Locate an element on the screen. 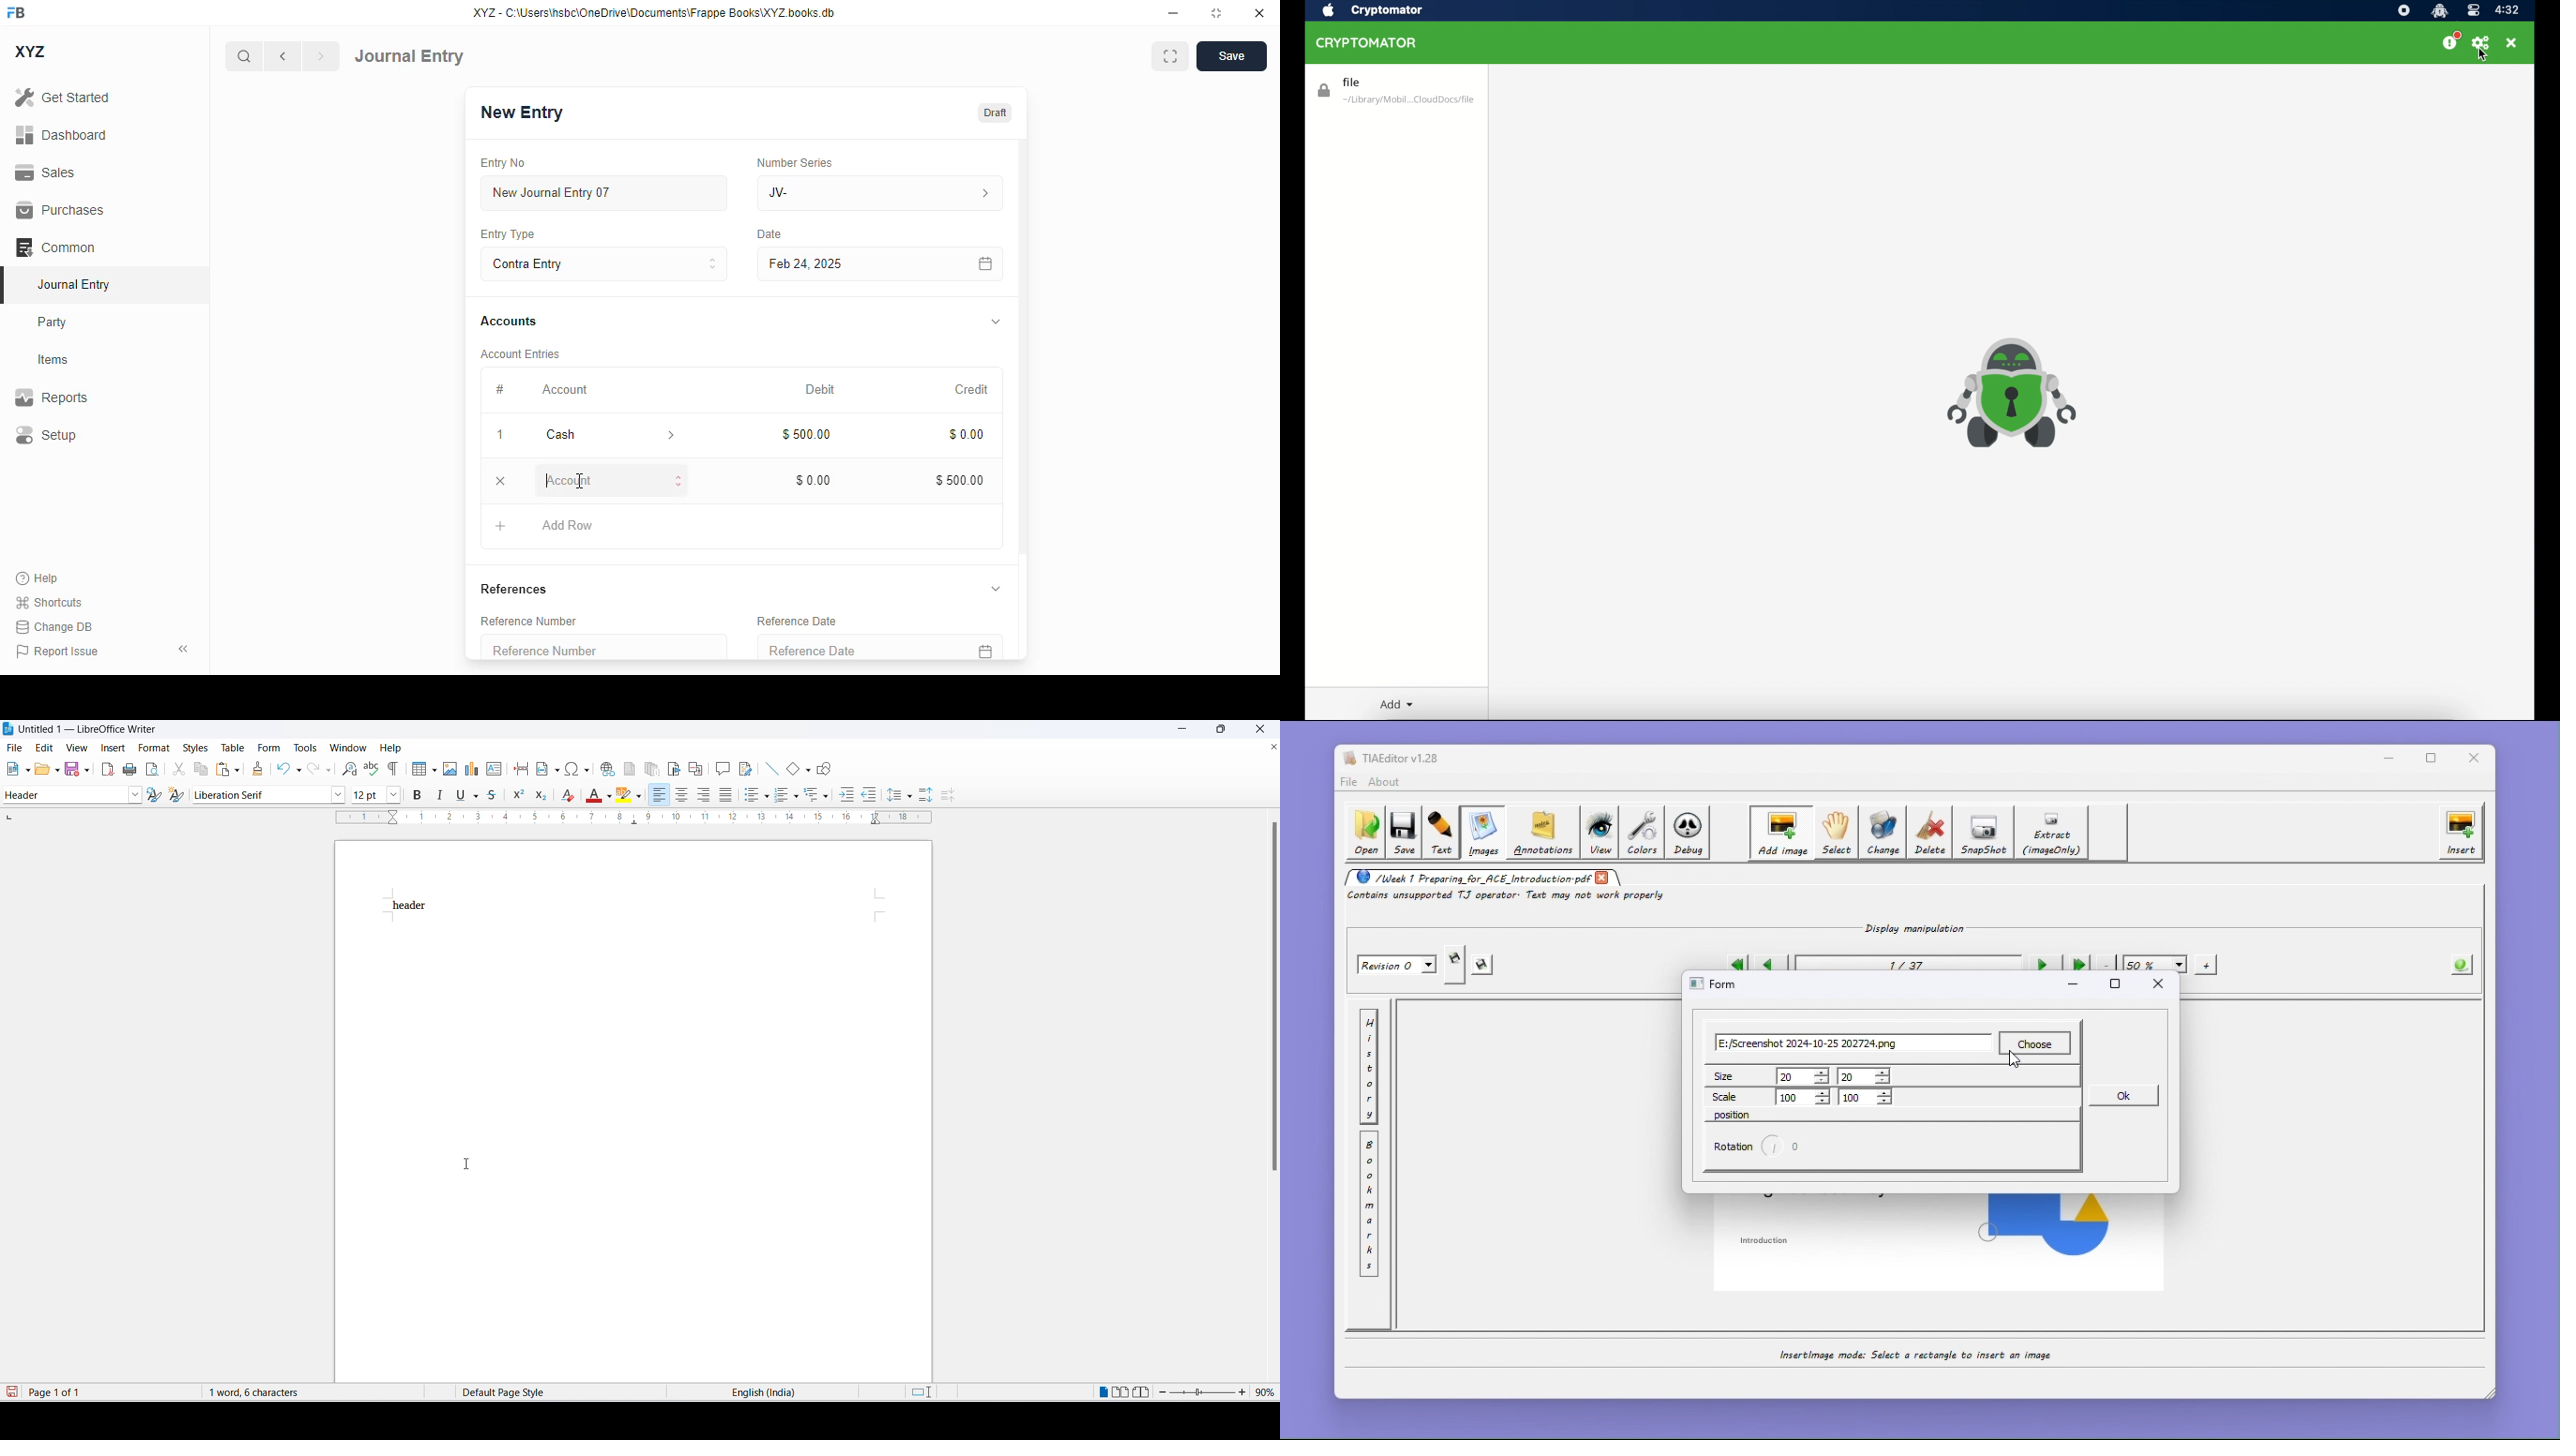  toggle unordered list is located at coordinates (749, 795).